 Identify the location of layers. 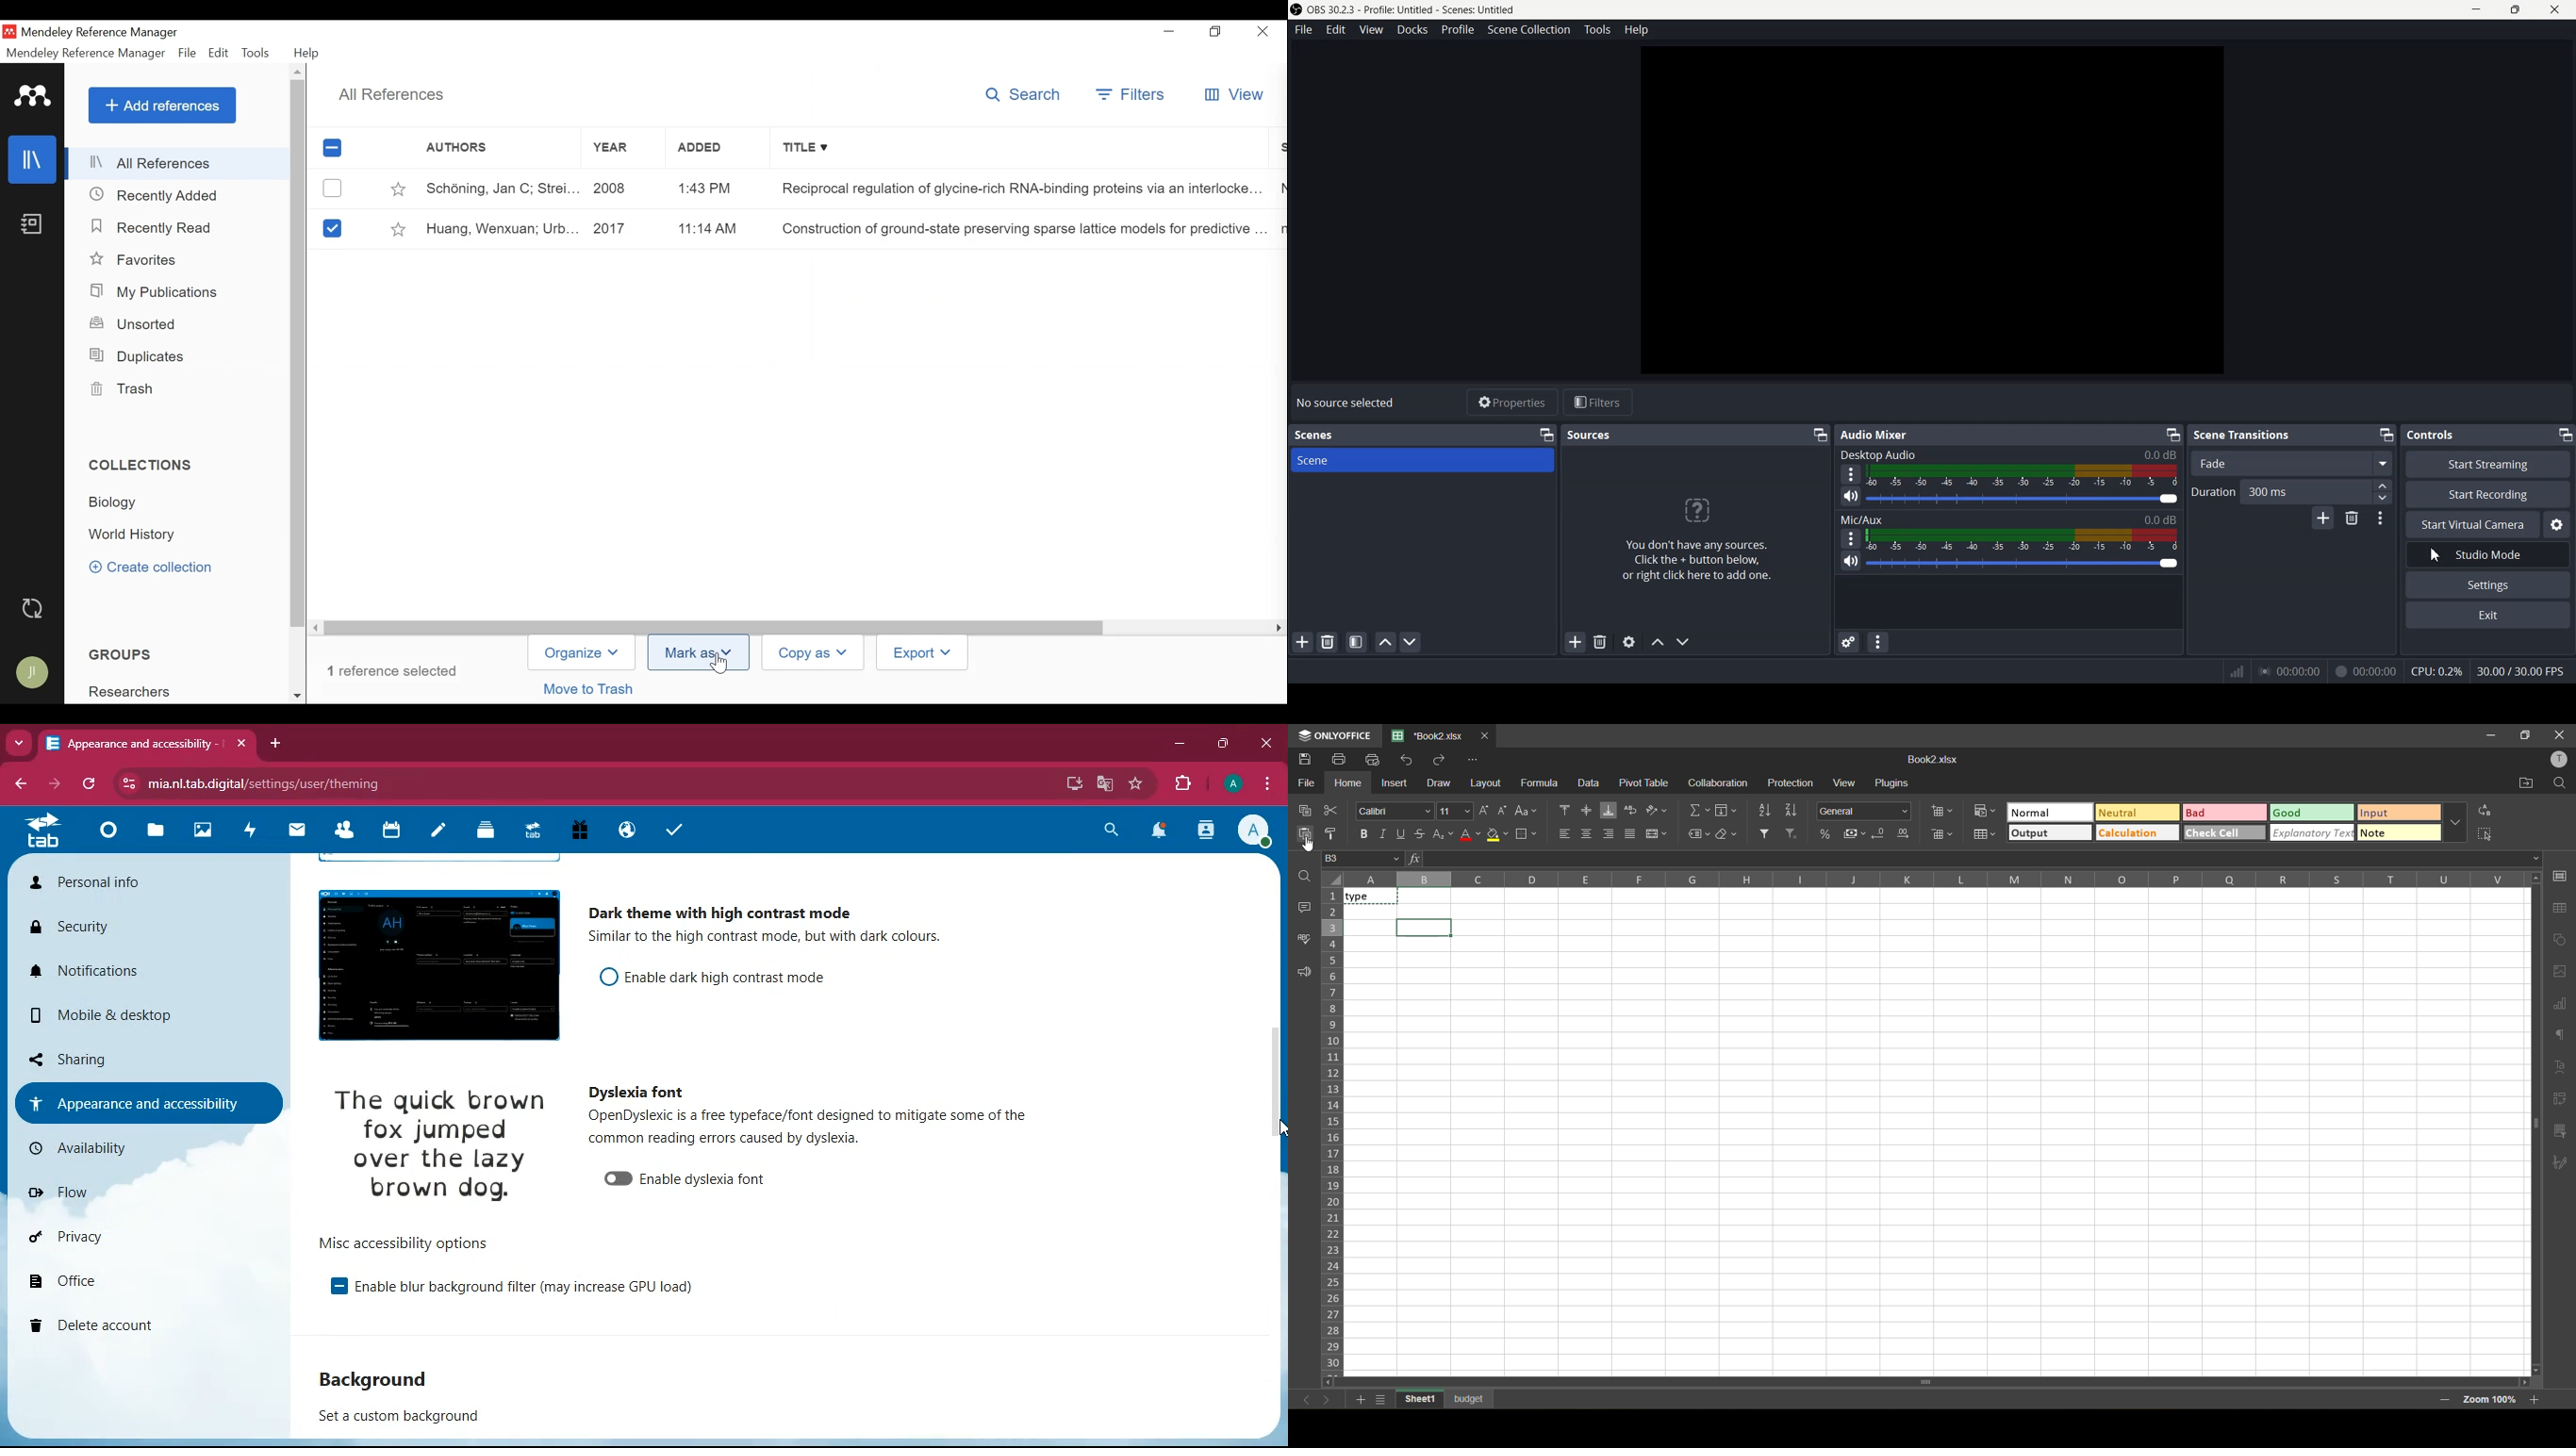
(490, 831).